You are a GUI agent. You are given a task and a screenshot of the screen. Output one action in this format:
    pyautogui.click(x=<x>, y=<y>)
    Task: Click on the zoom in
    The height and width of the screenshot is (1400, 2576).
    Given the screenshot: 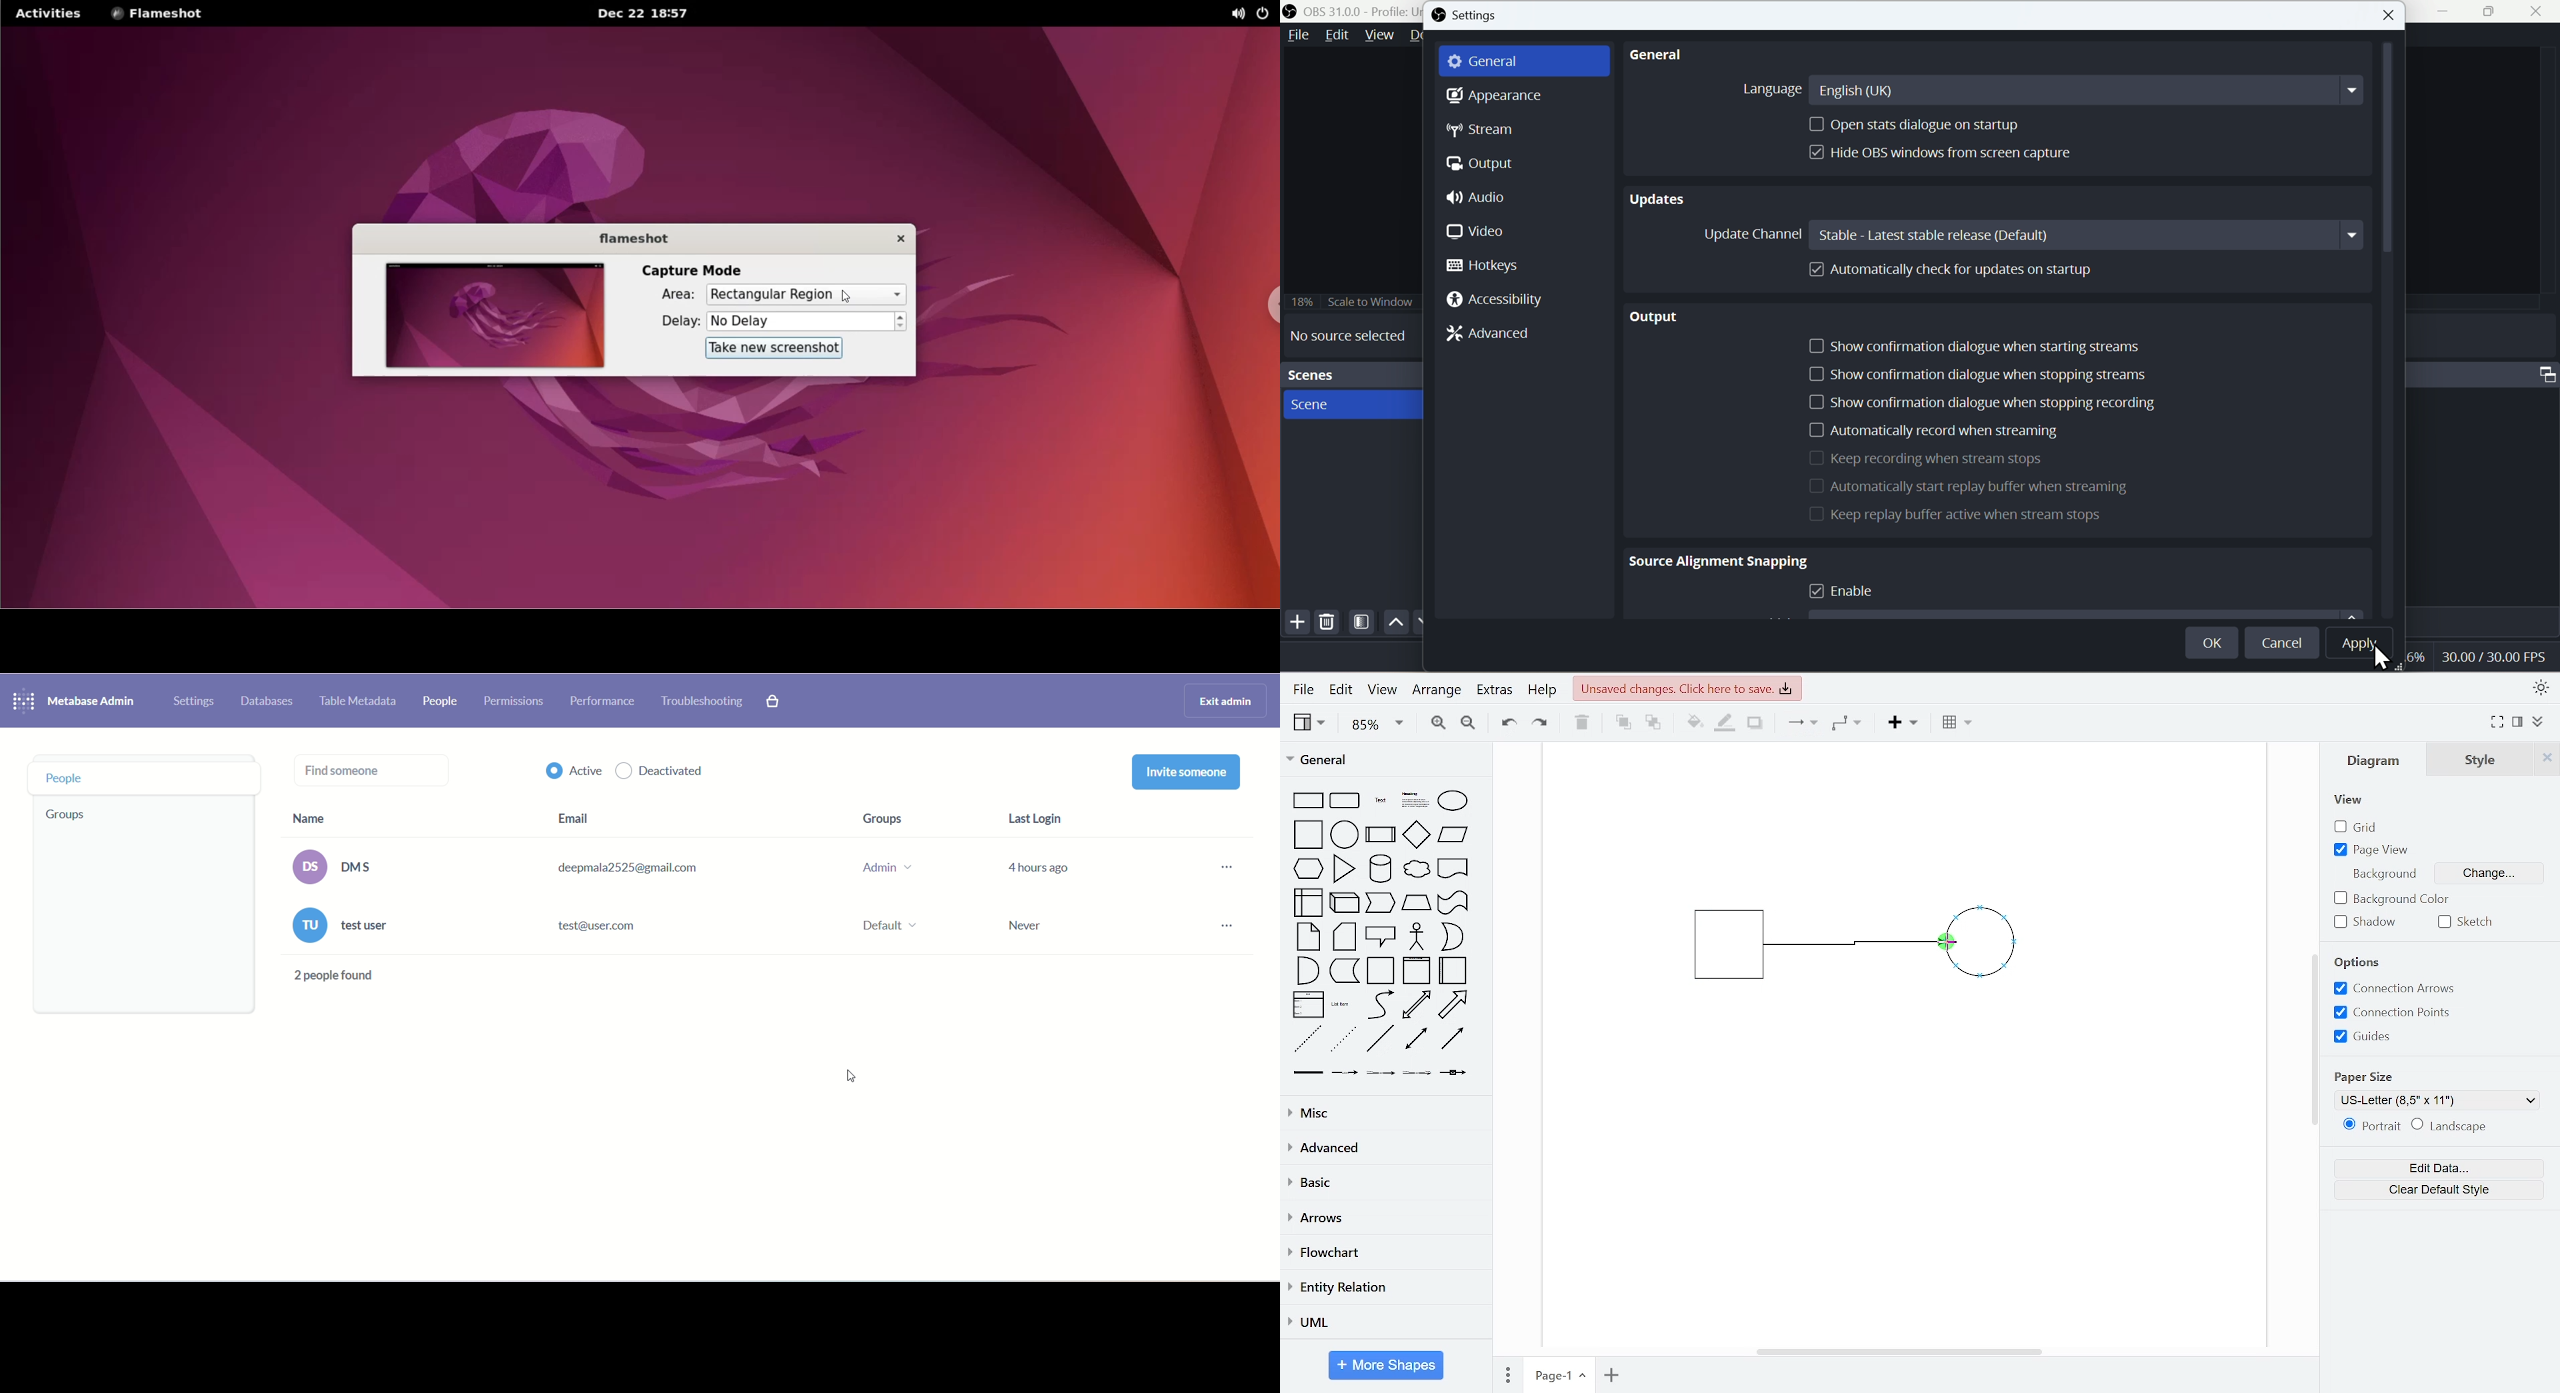 What is the action you would take?
    pyautogui.click(x=1436, y=721)
    